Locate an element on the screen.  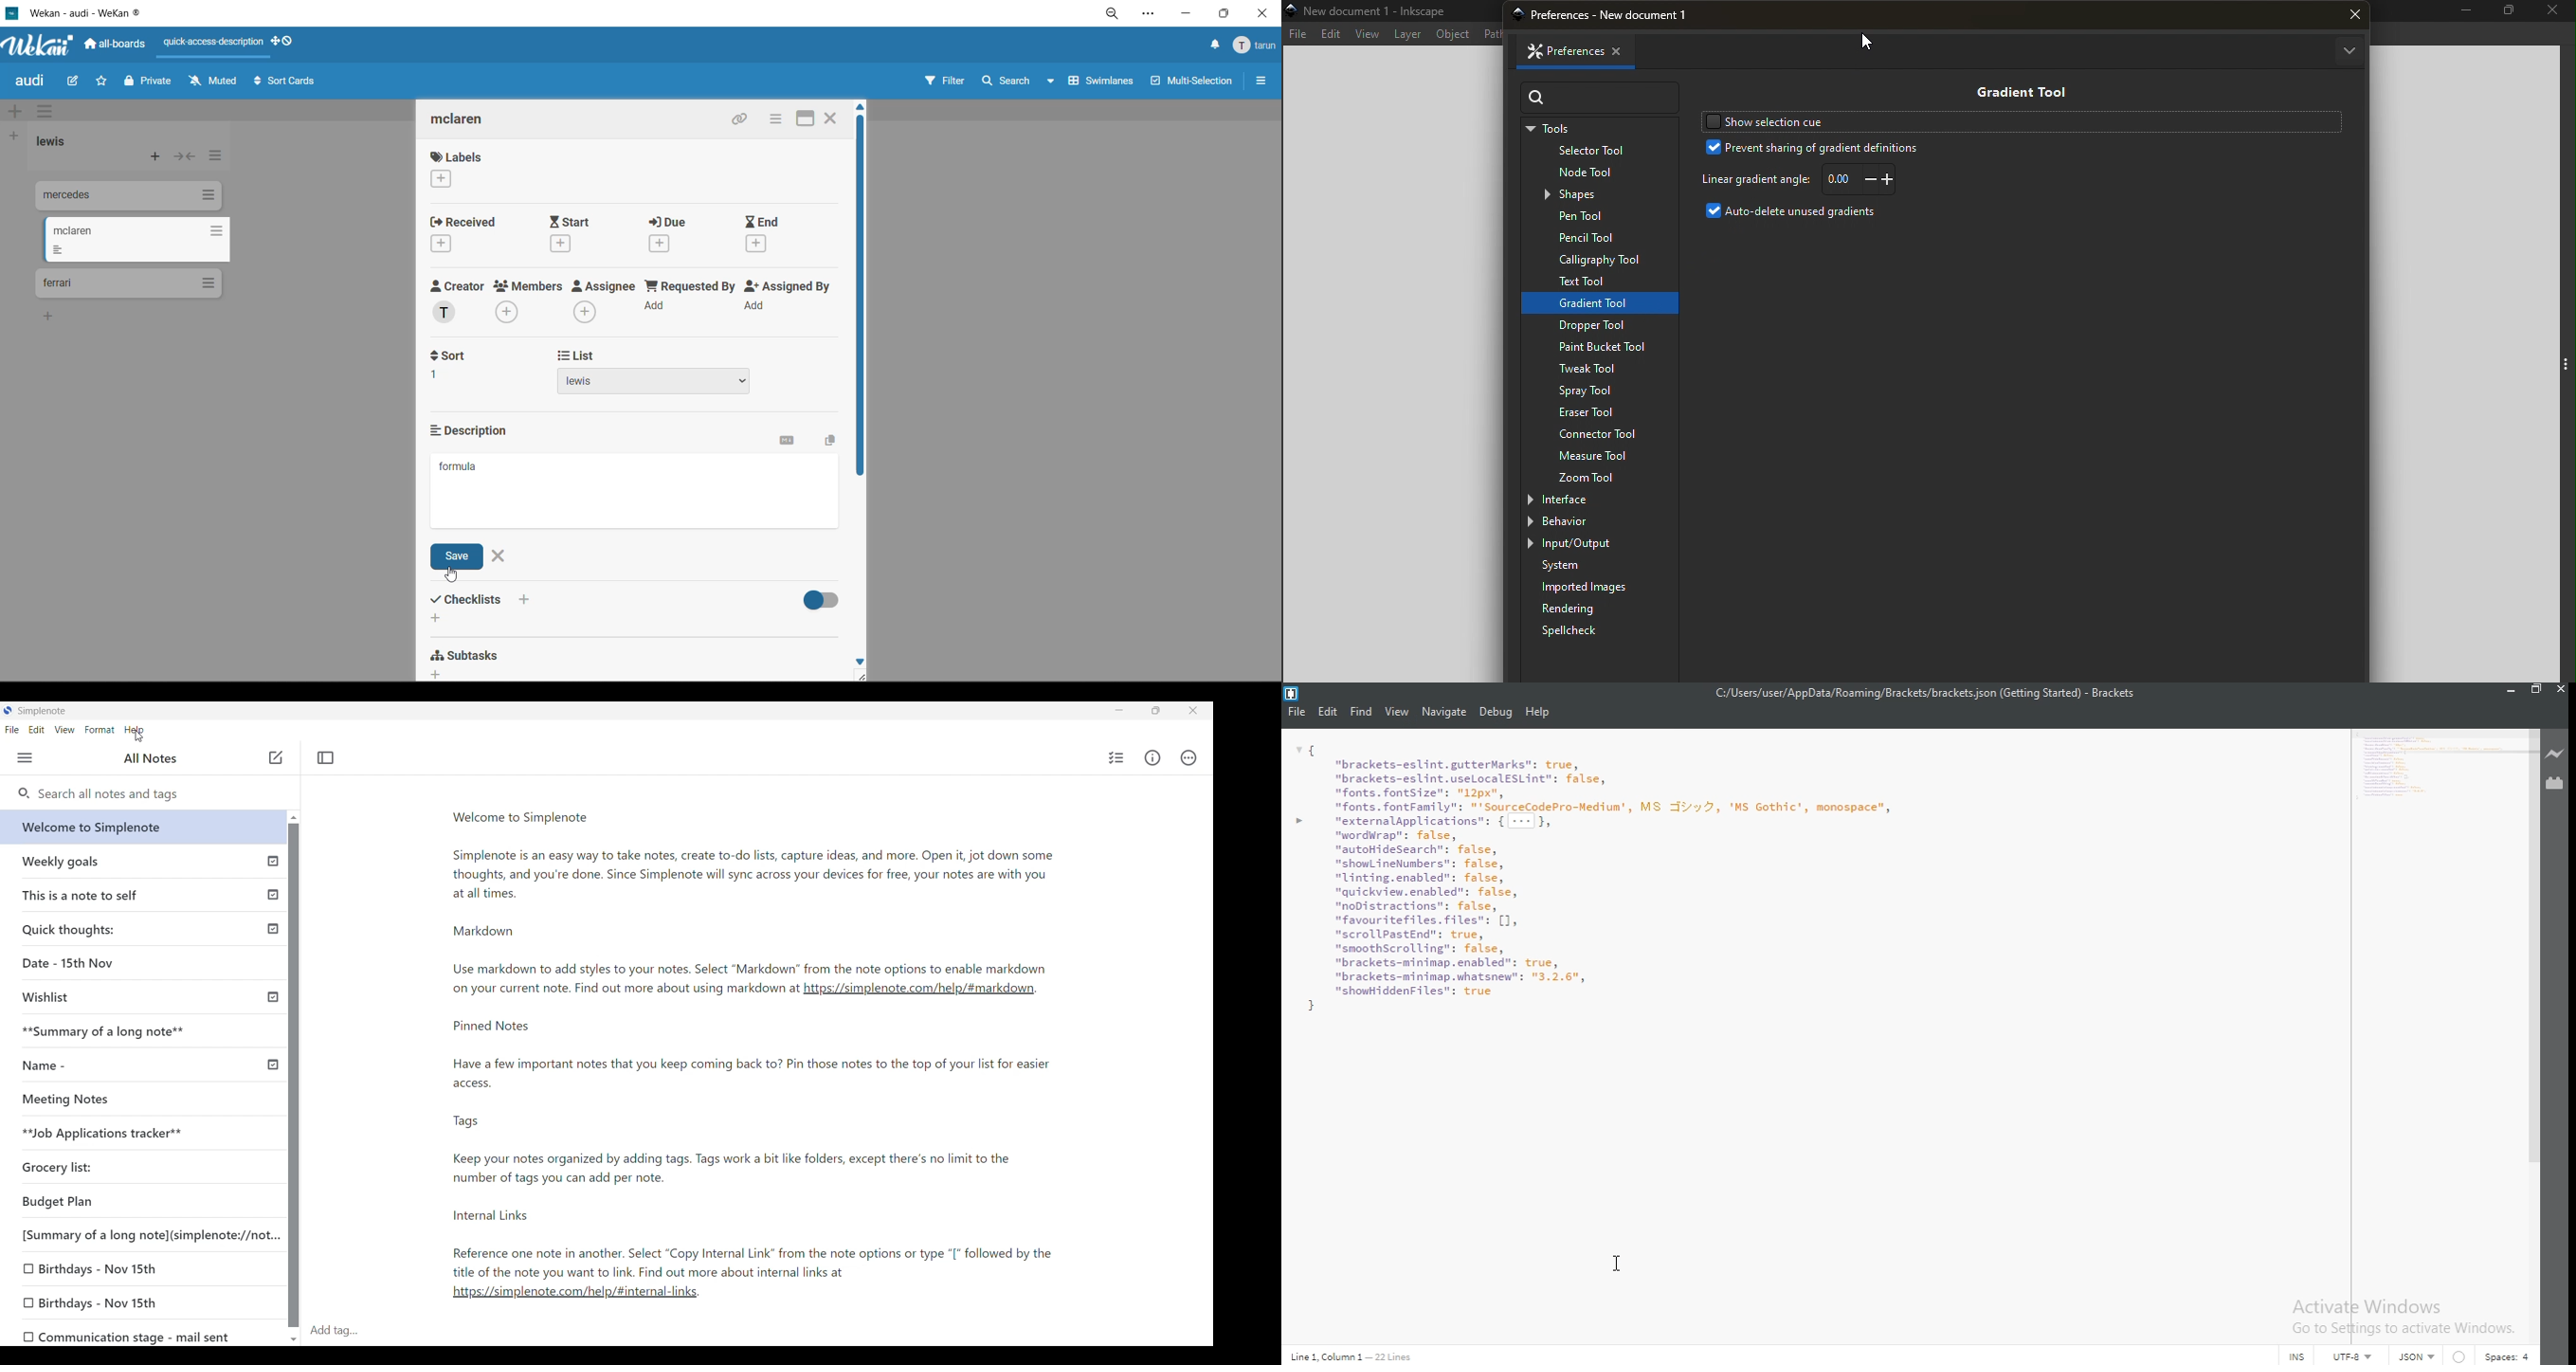
Object is located at coordinates (1455, 34).